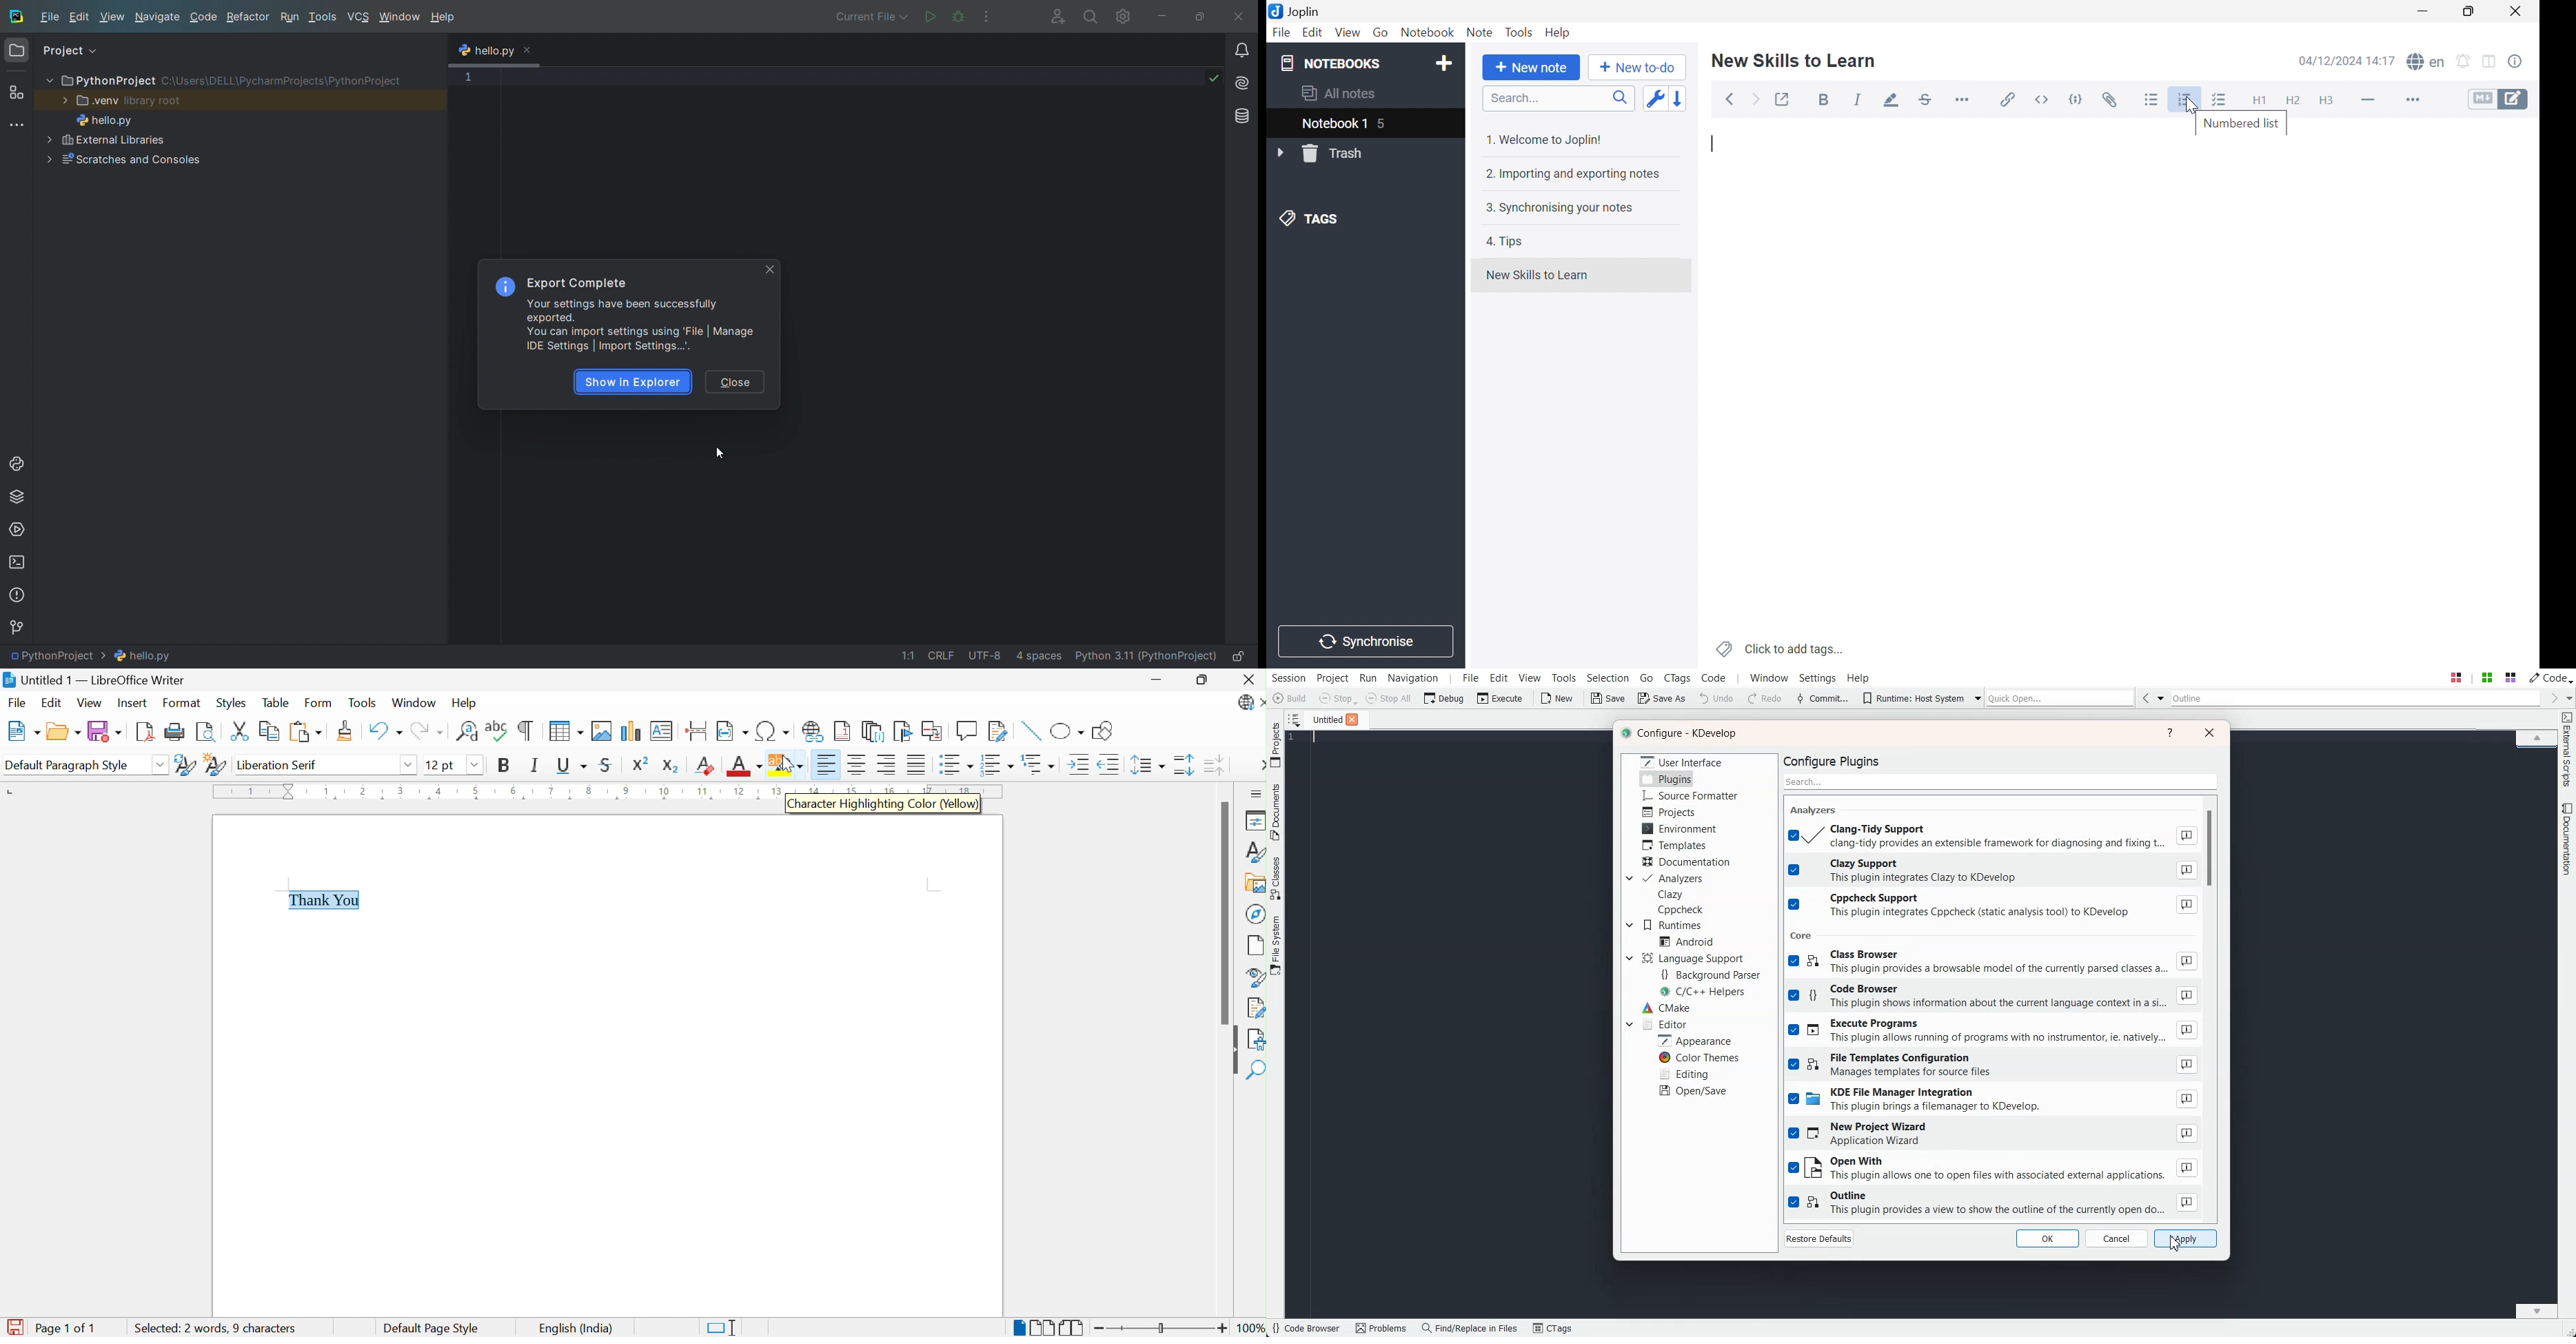 This screenshot has height=1344, width=2576. Describe the element at coordinates (267, 731) in the screenshot. I see `Copy` at that location.